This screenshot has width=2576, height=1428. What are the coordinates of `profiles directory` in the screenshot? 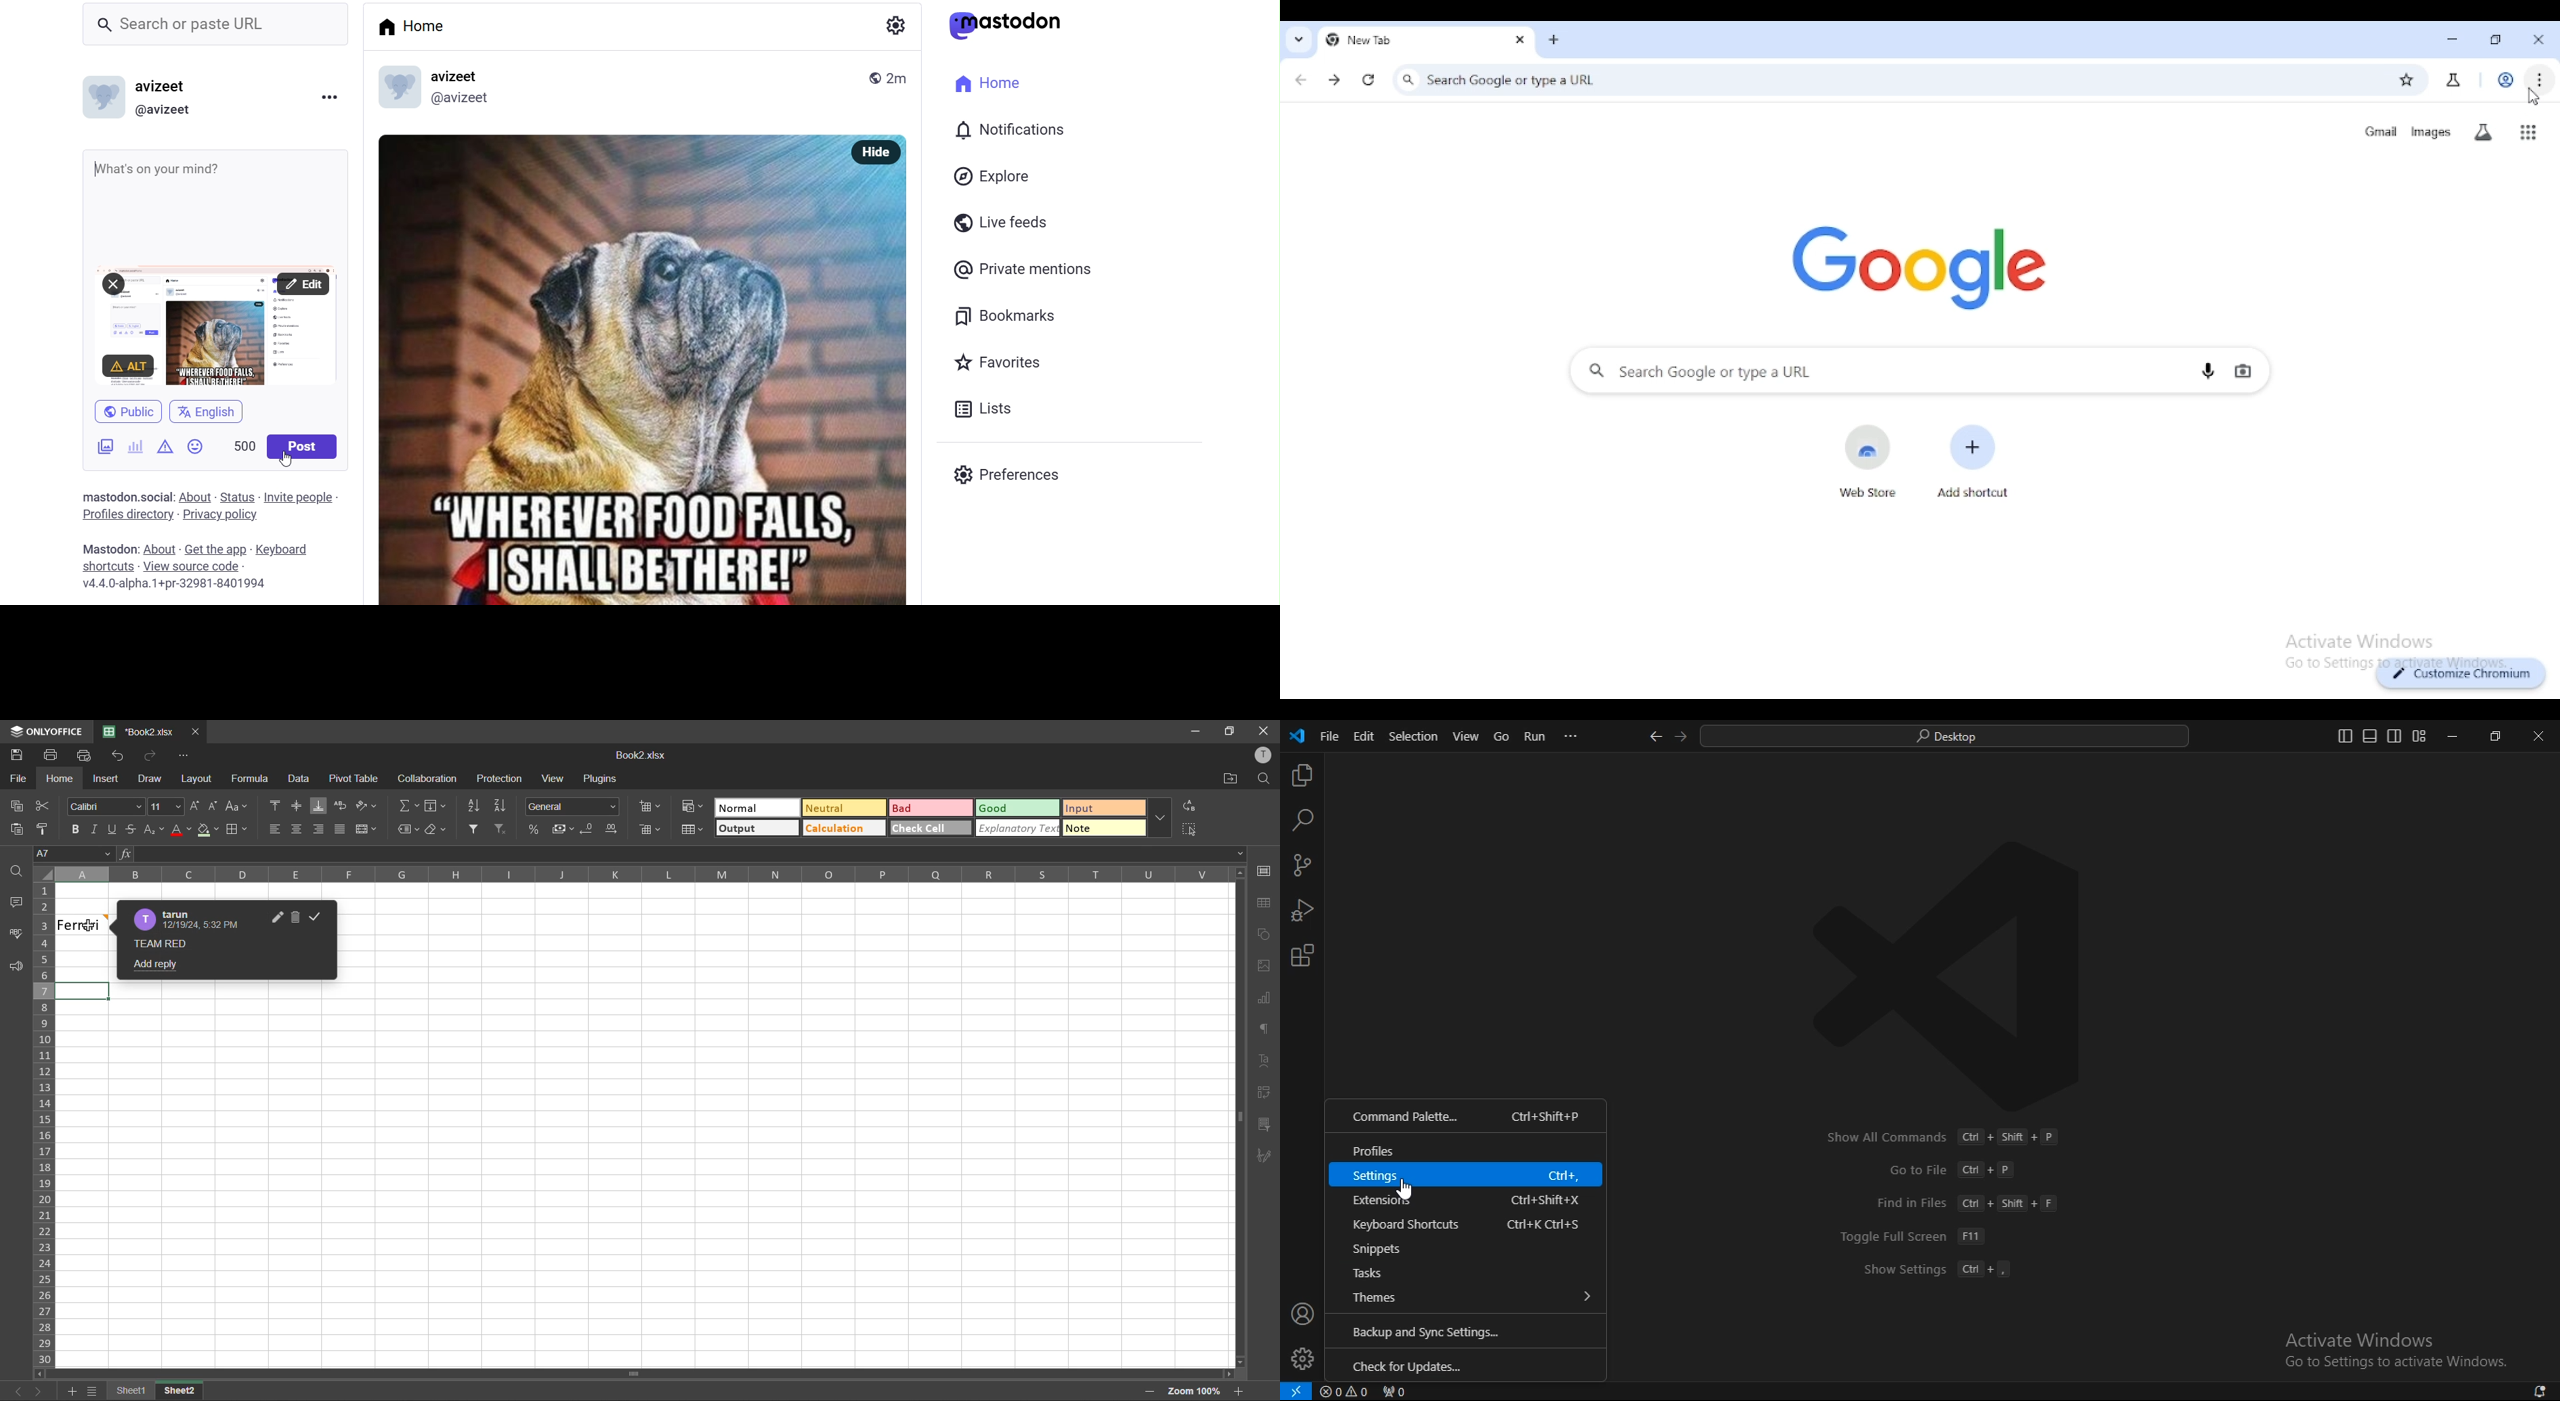 It's located at (124, 514).